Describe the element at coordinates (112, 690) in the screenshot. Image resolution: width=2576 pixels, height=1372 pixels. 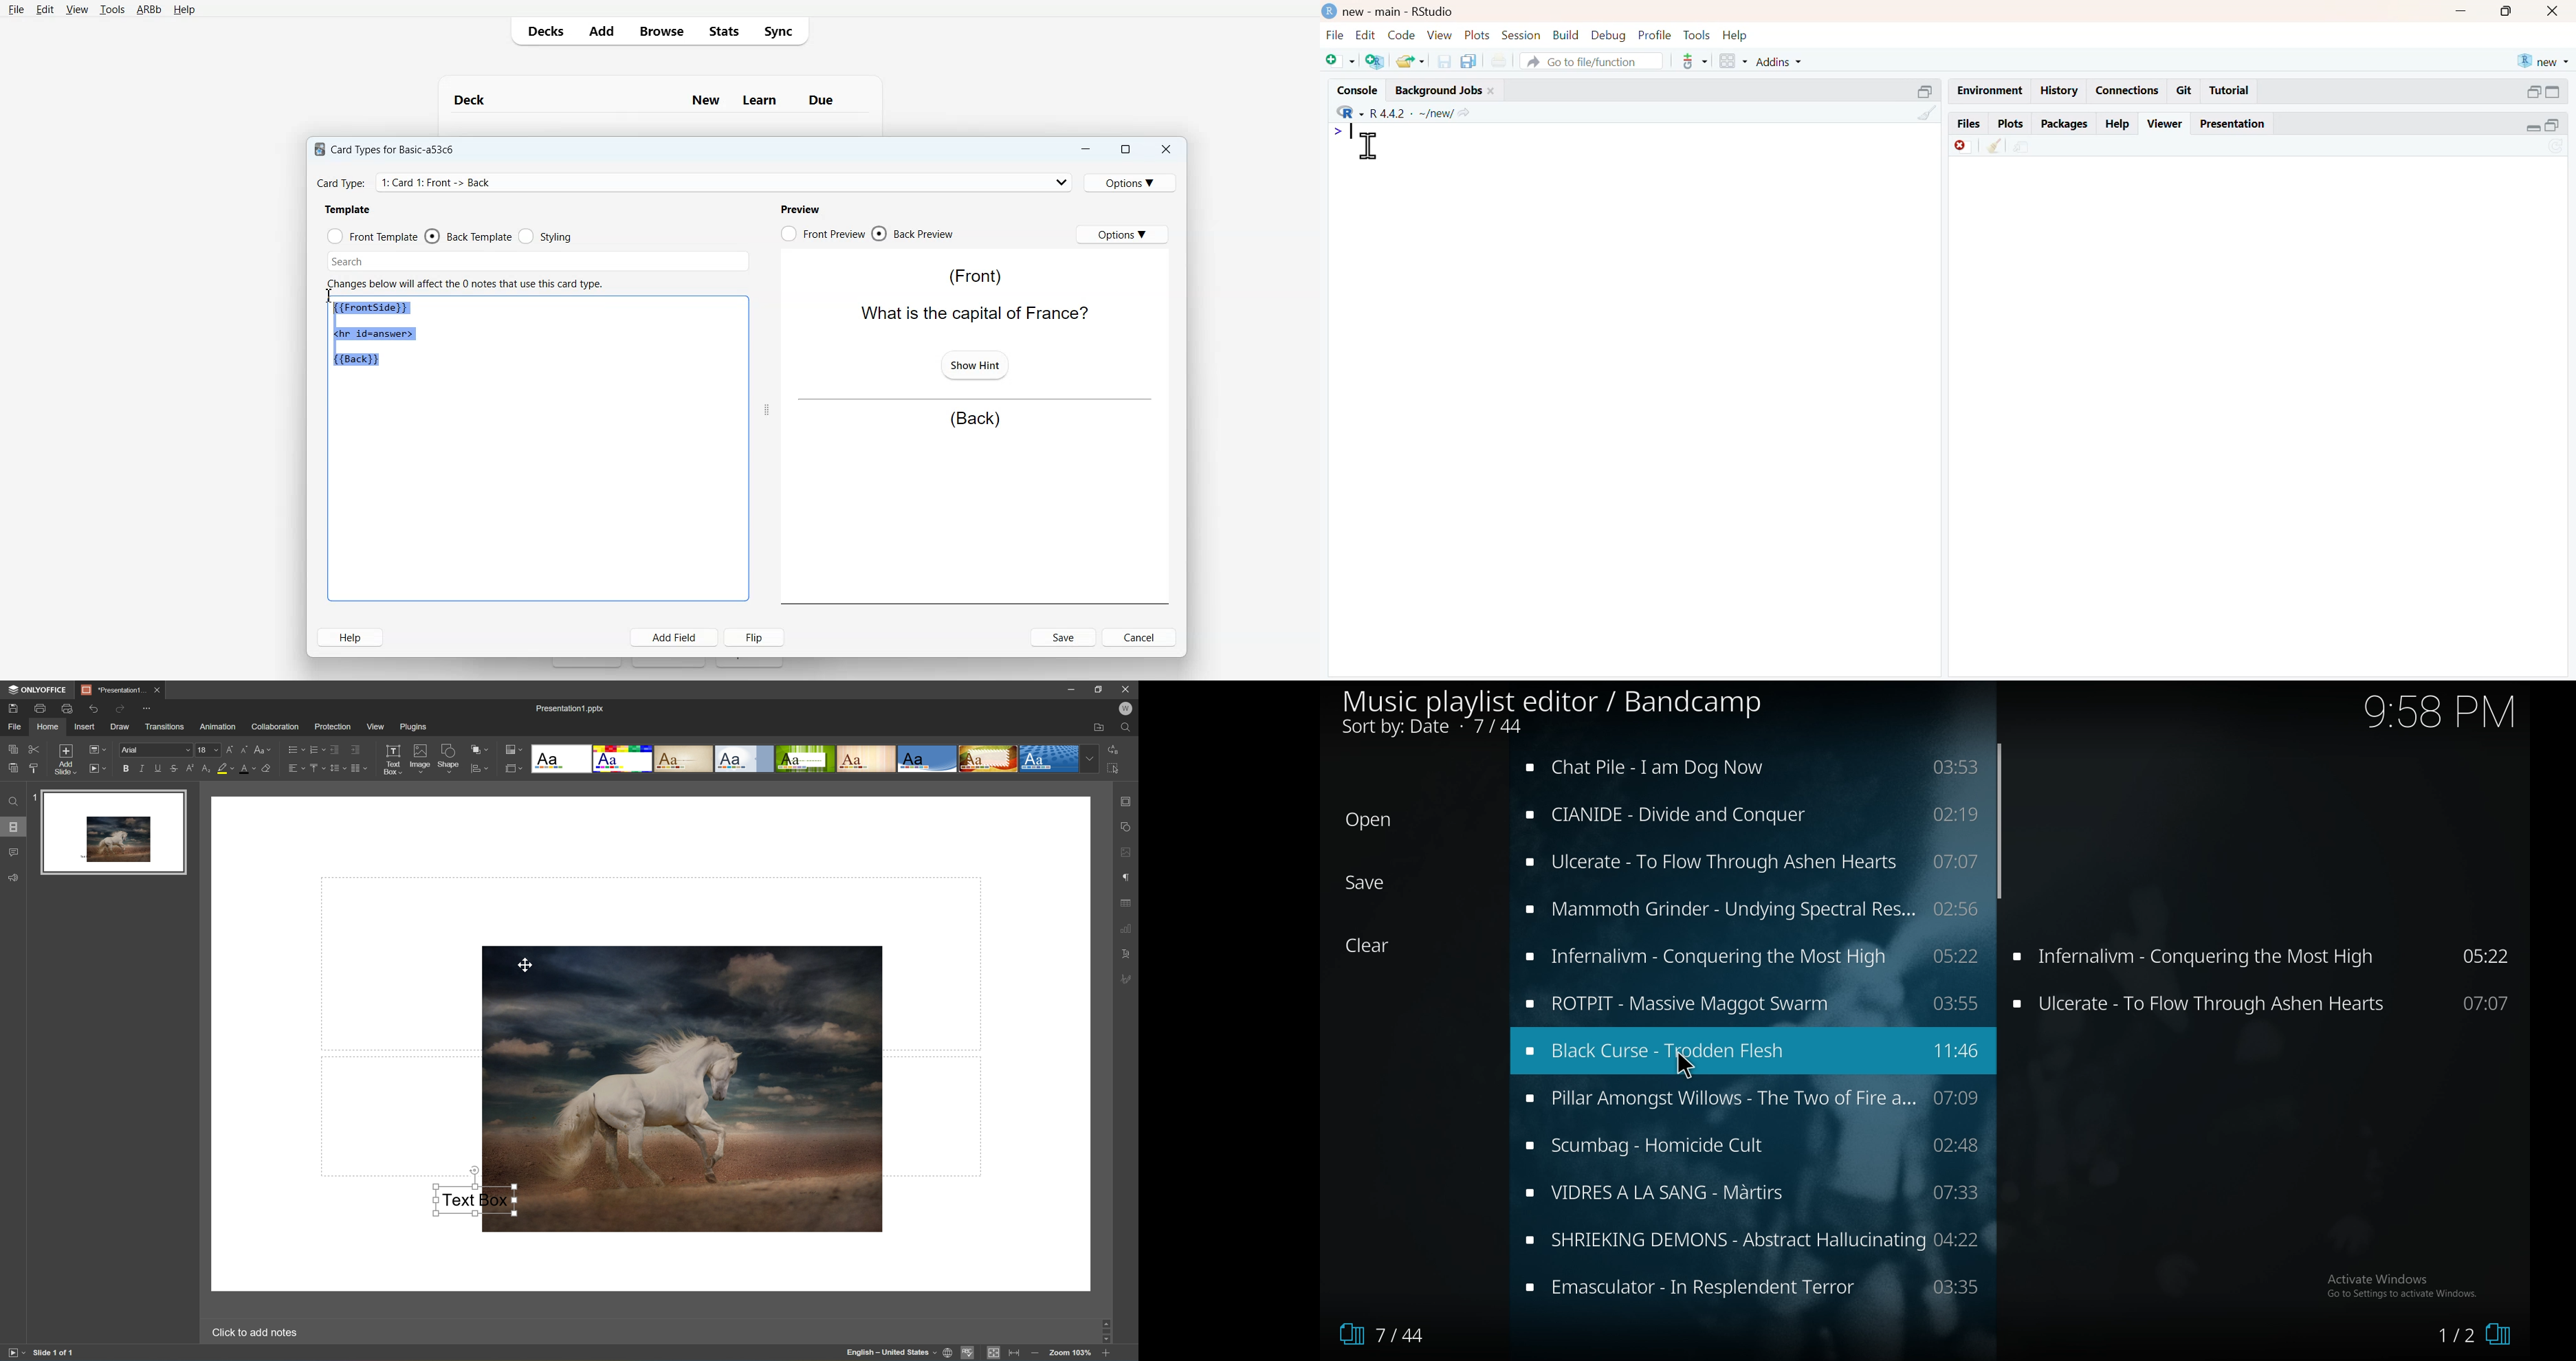
I see `Presentation1...` at that location.